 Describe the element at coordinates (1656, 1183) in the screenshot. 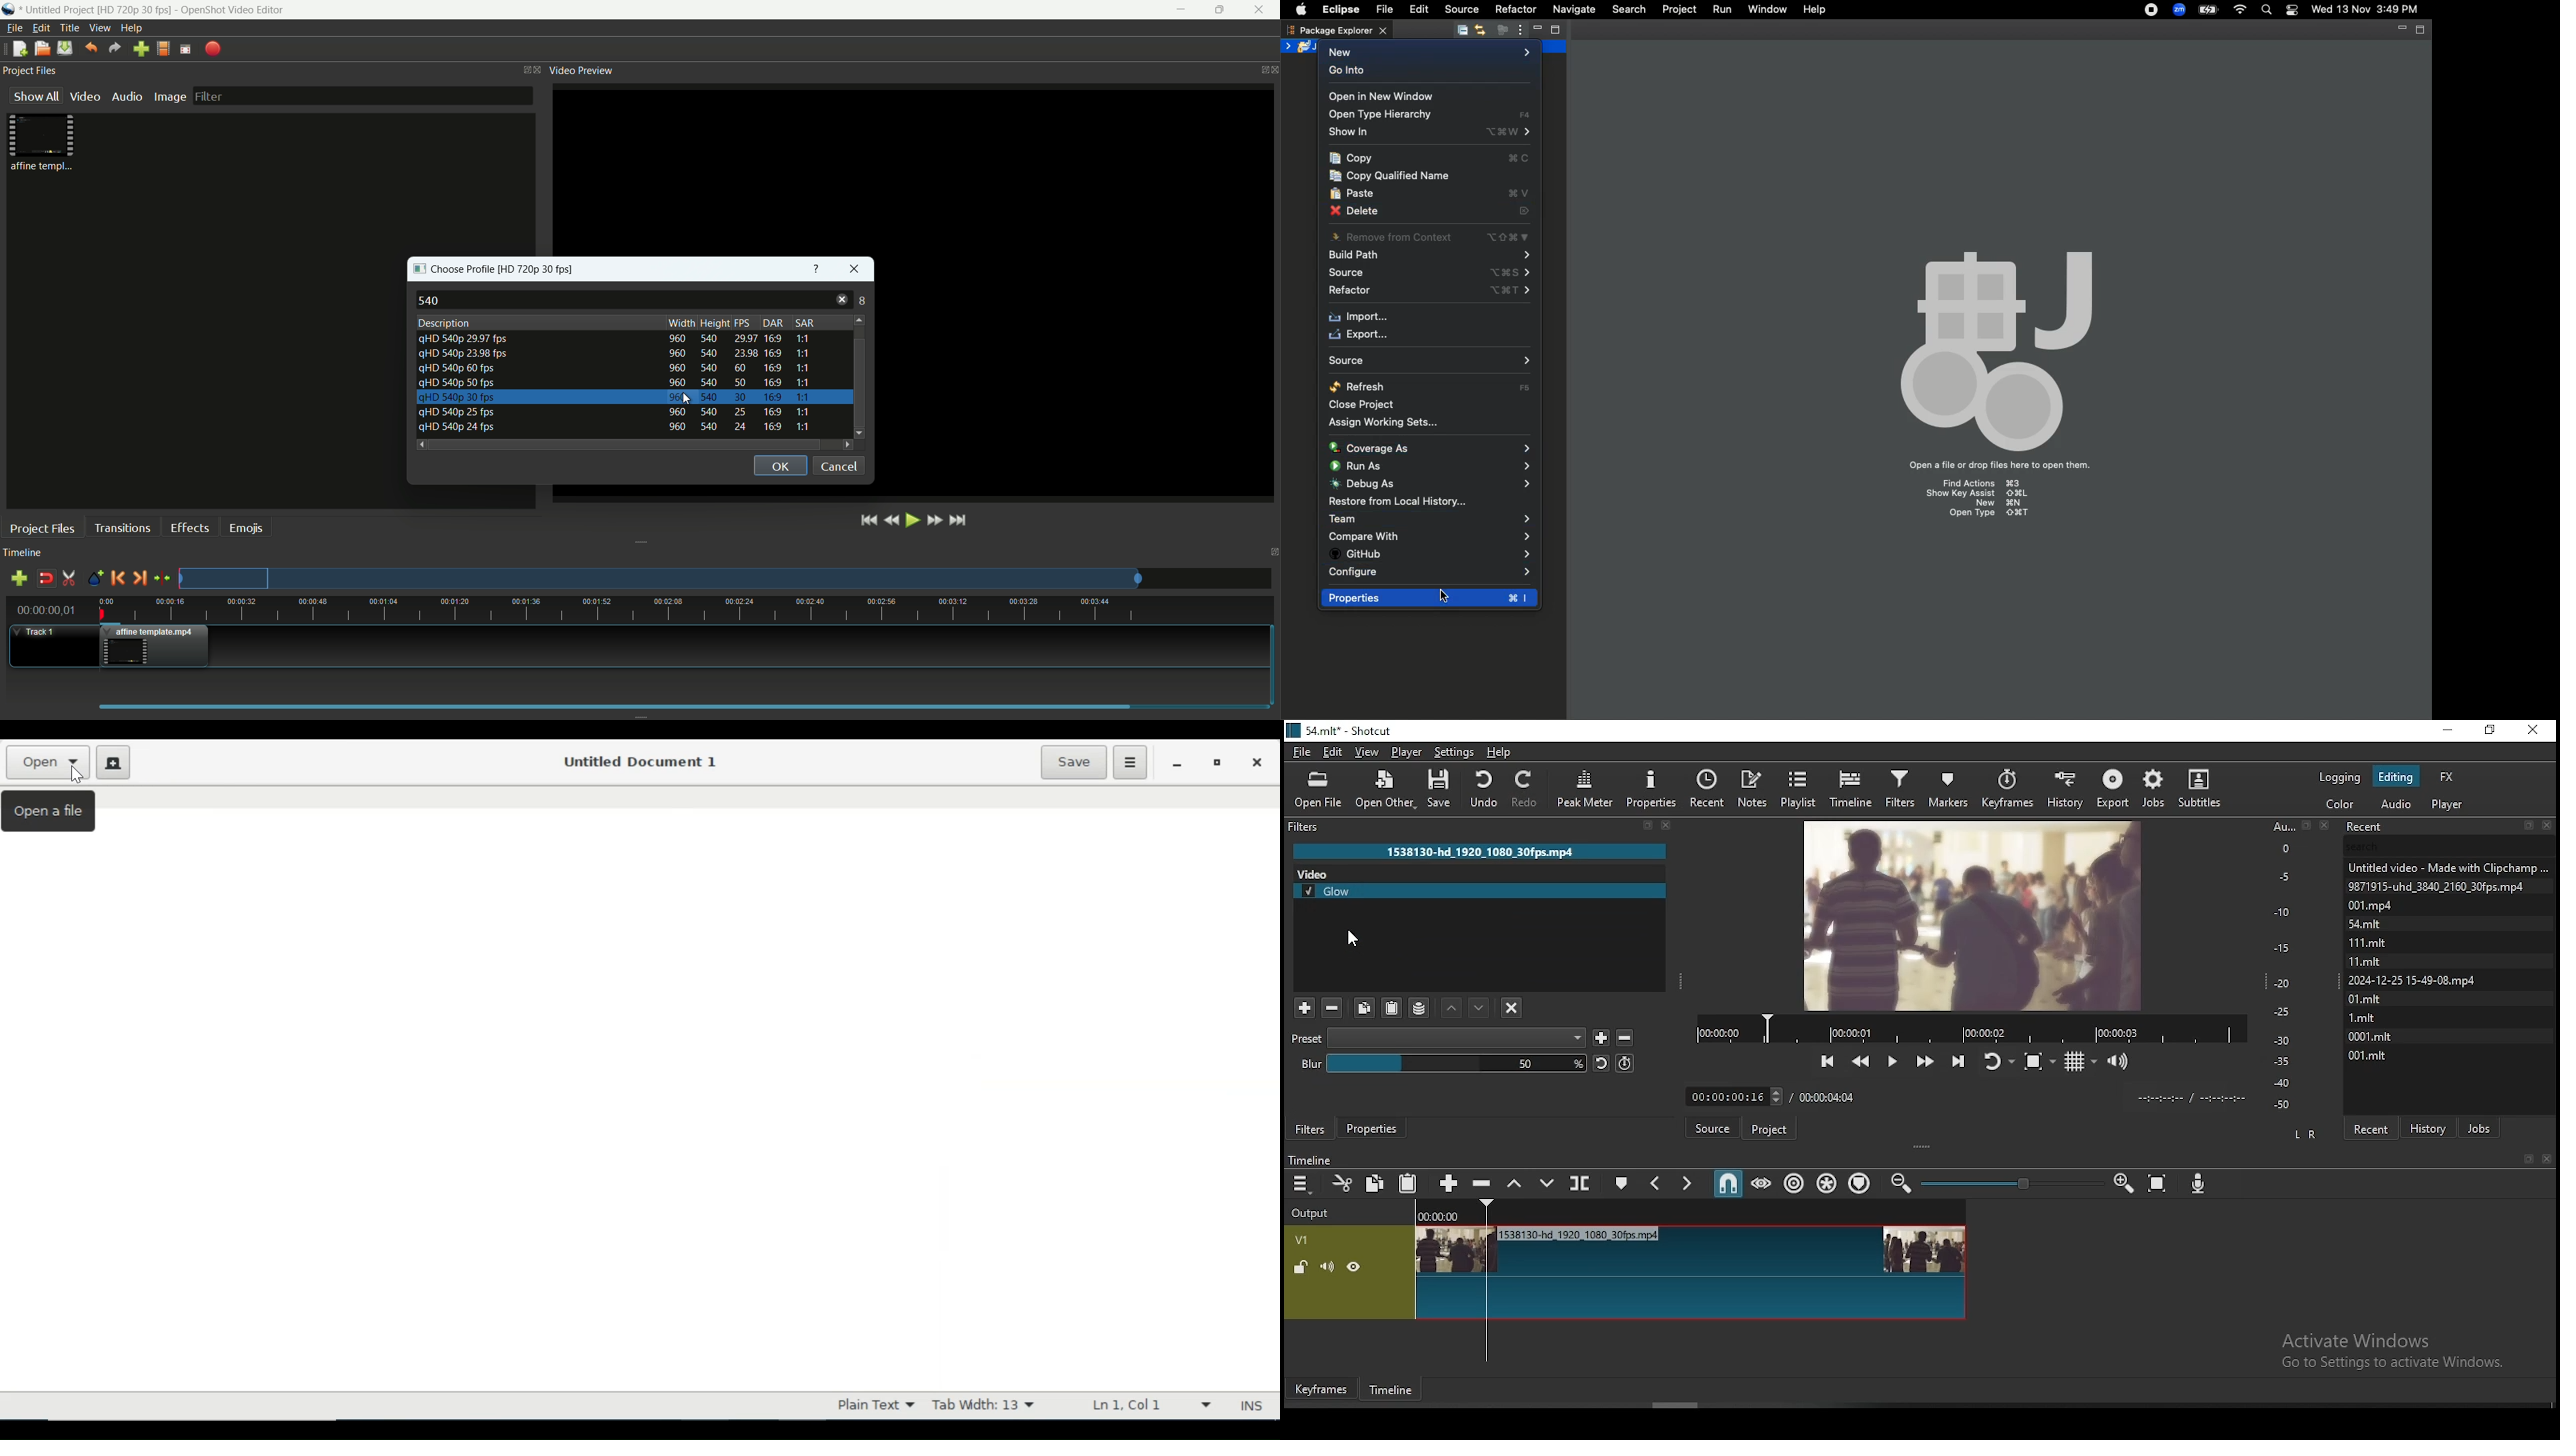

I see `previous marker` at that location.